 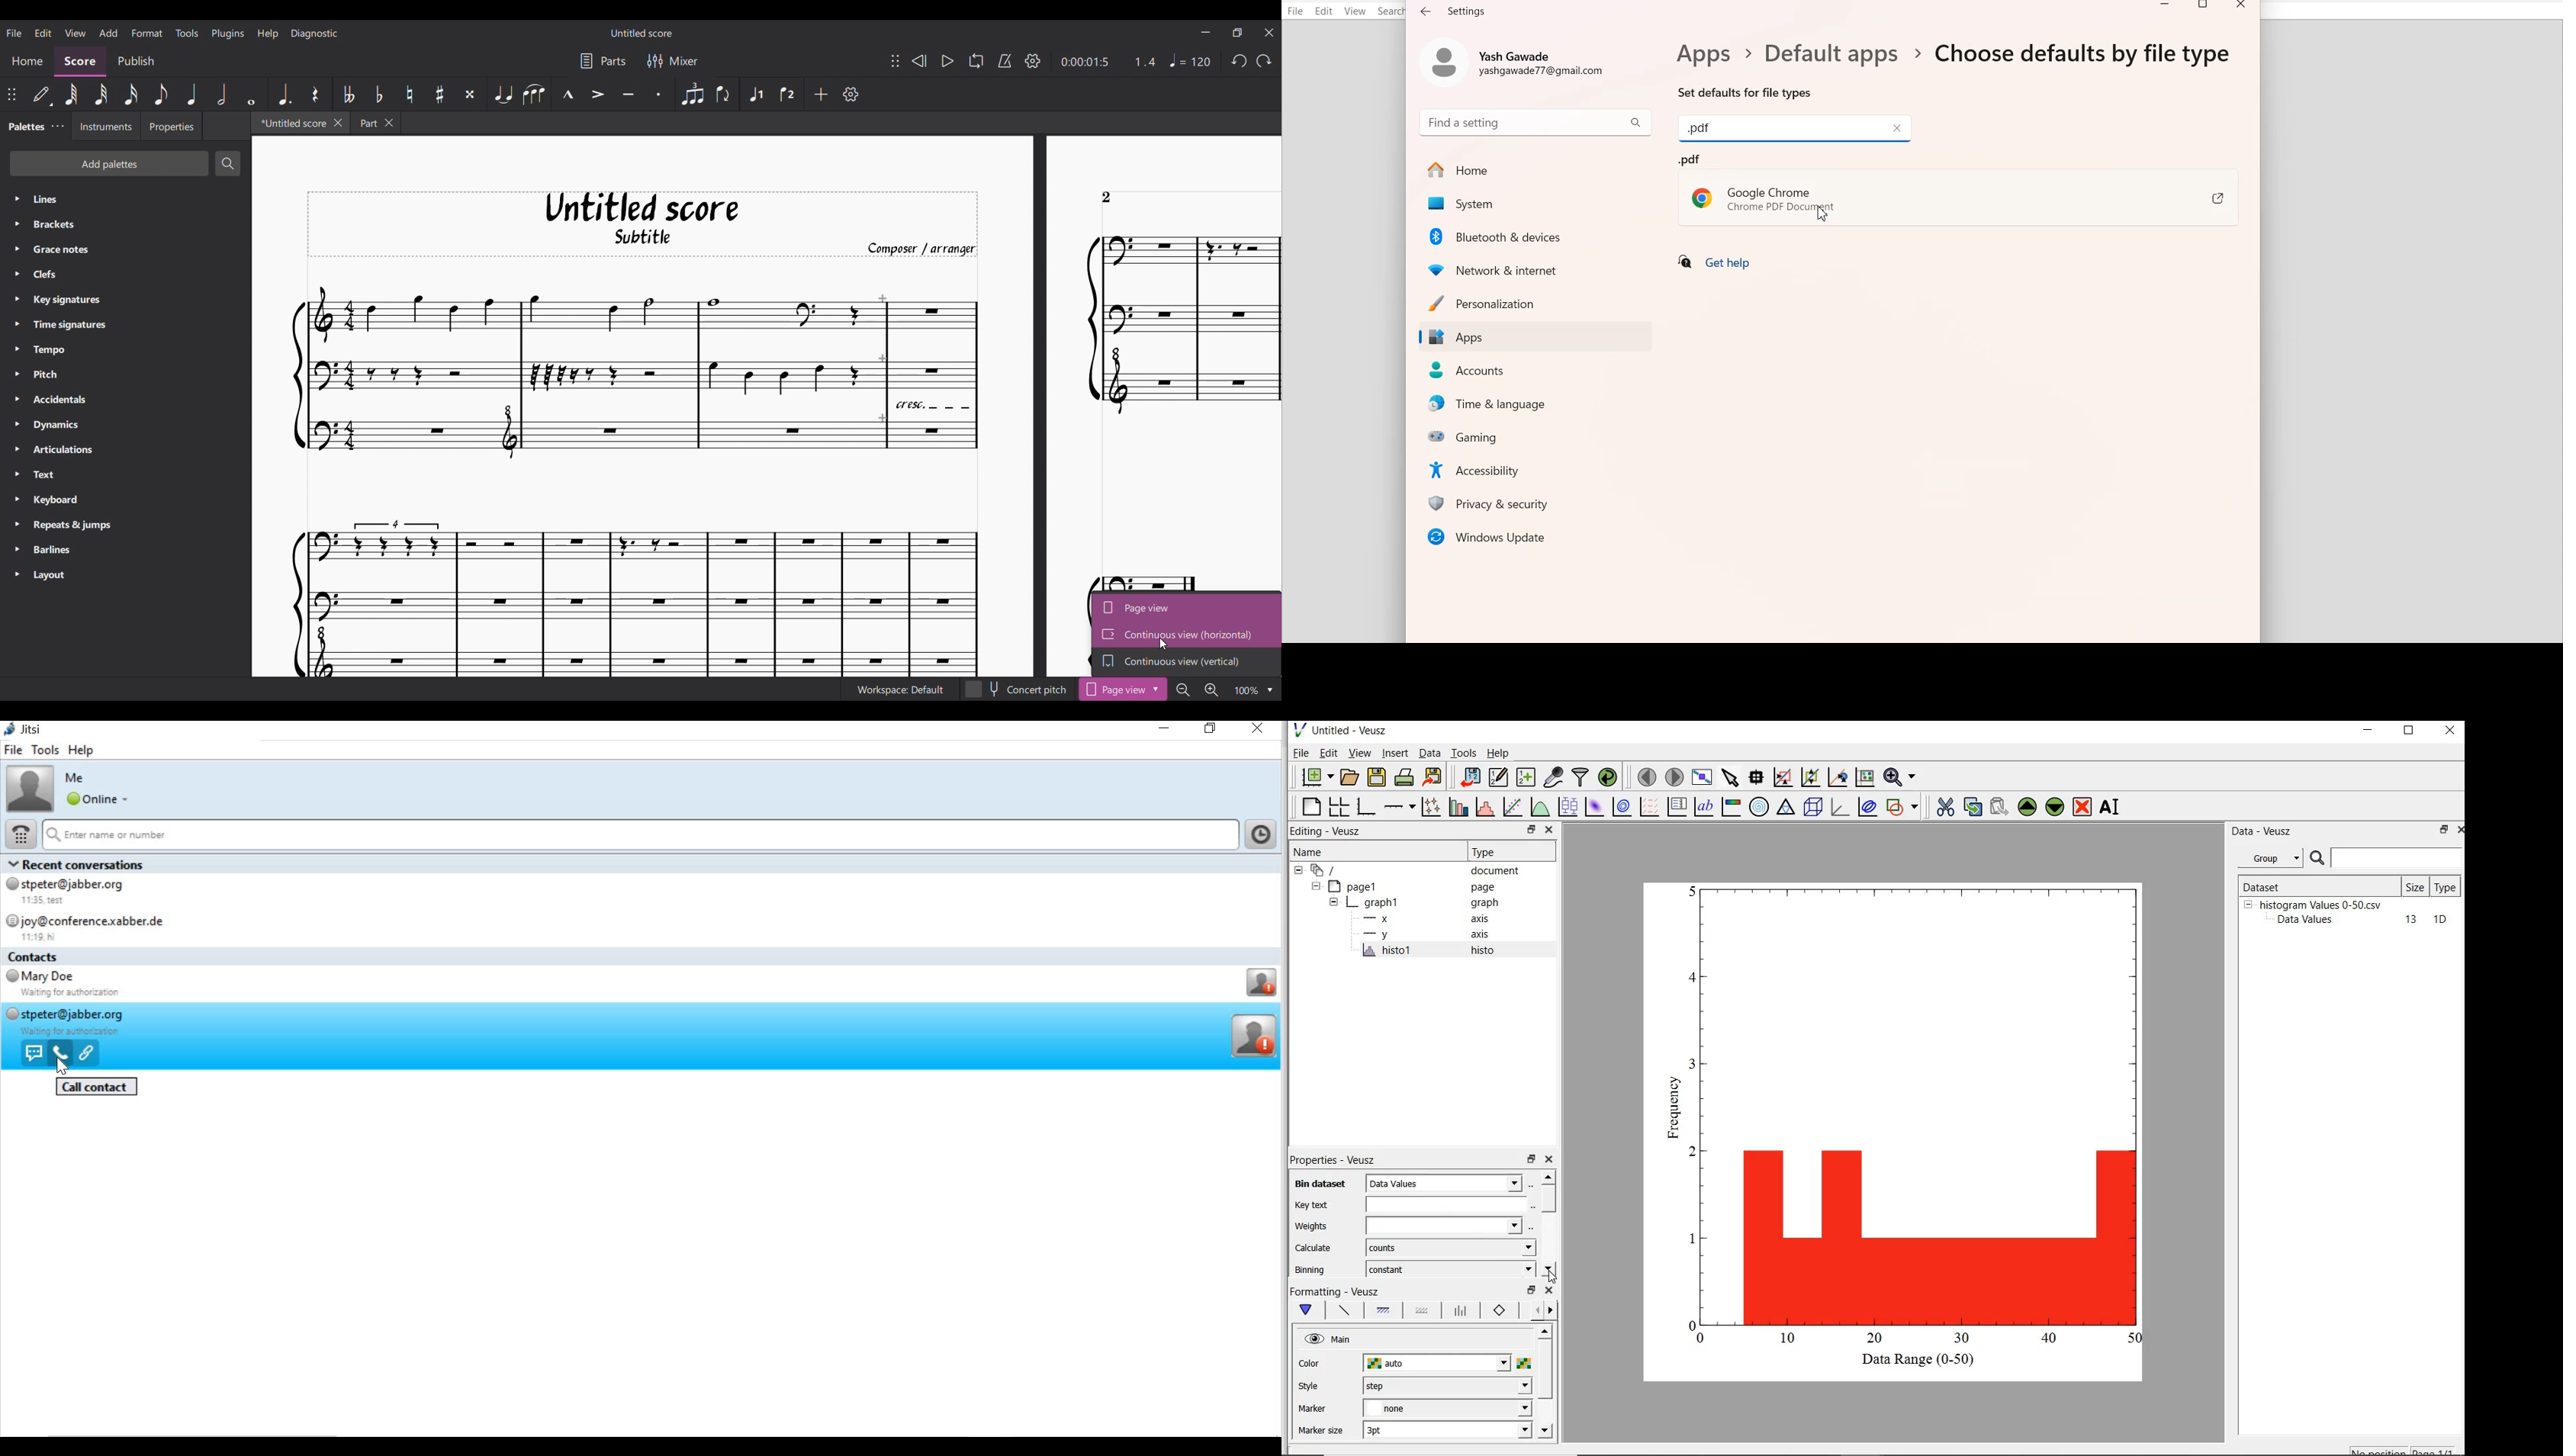 I want to click on edit, so click(x=1329, y=752).